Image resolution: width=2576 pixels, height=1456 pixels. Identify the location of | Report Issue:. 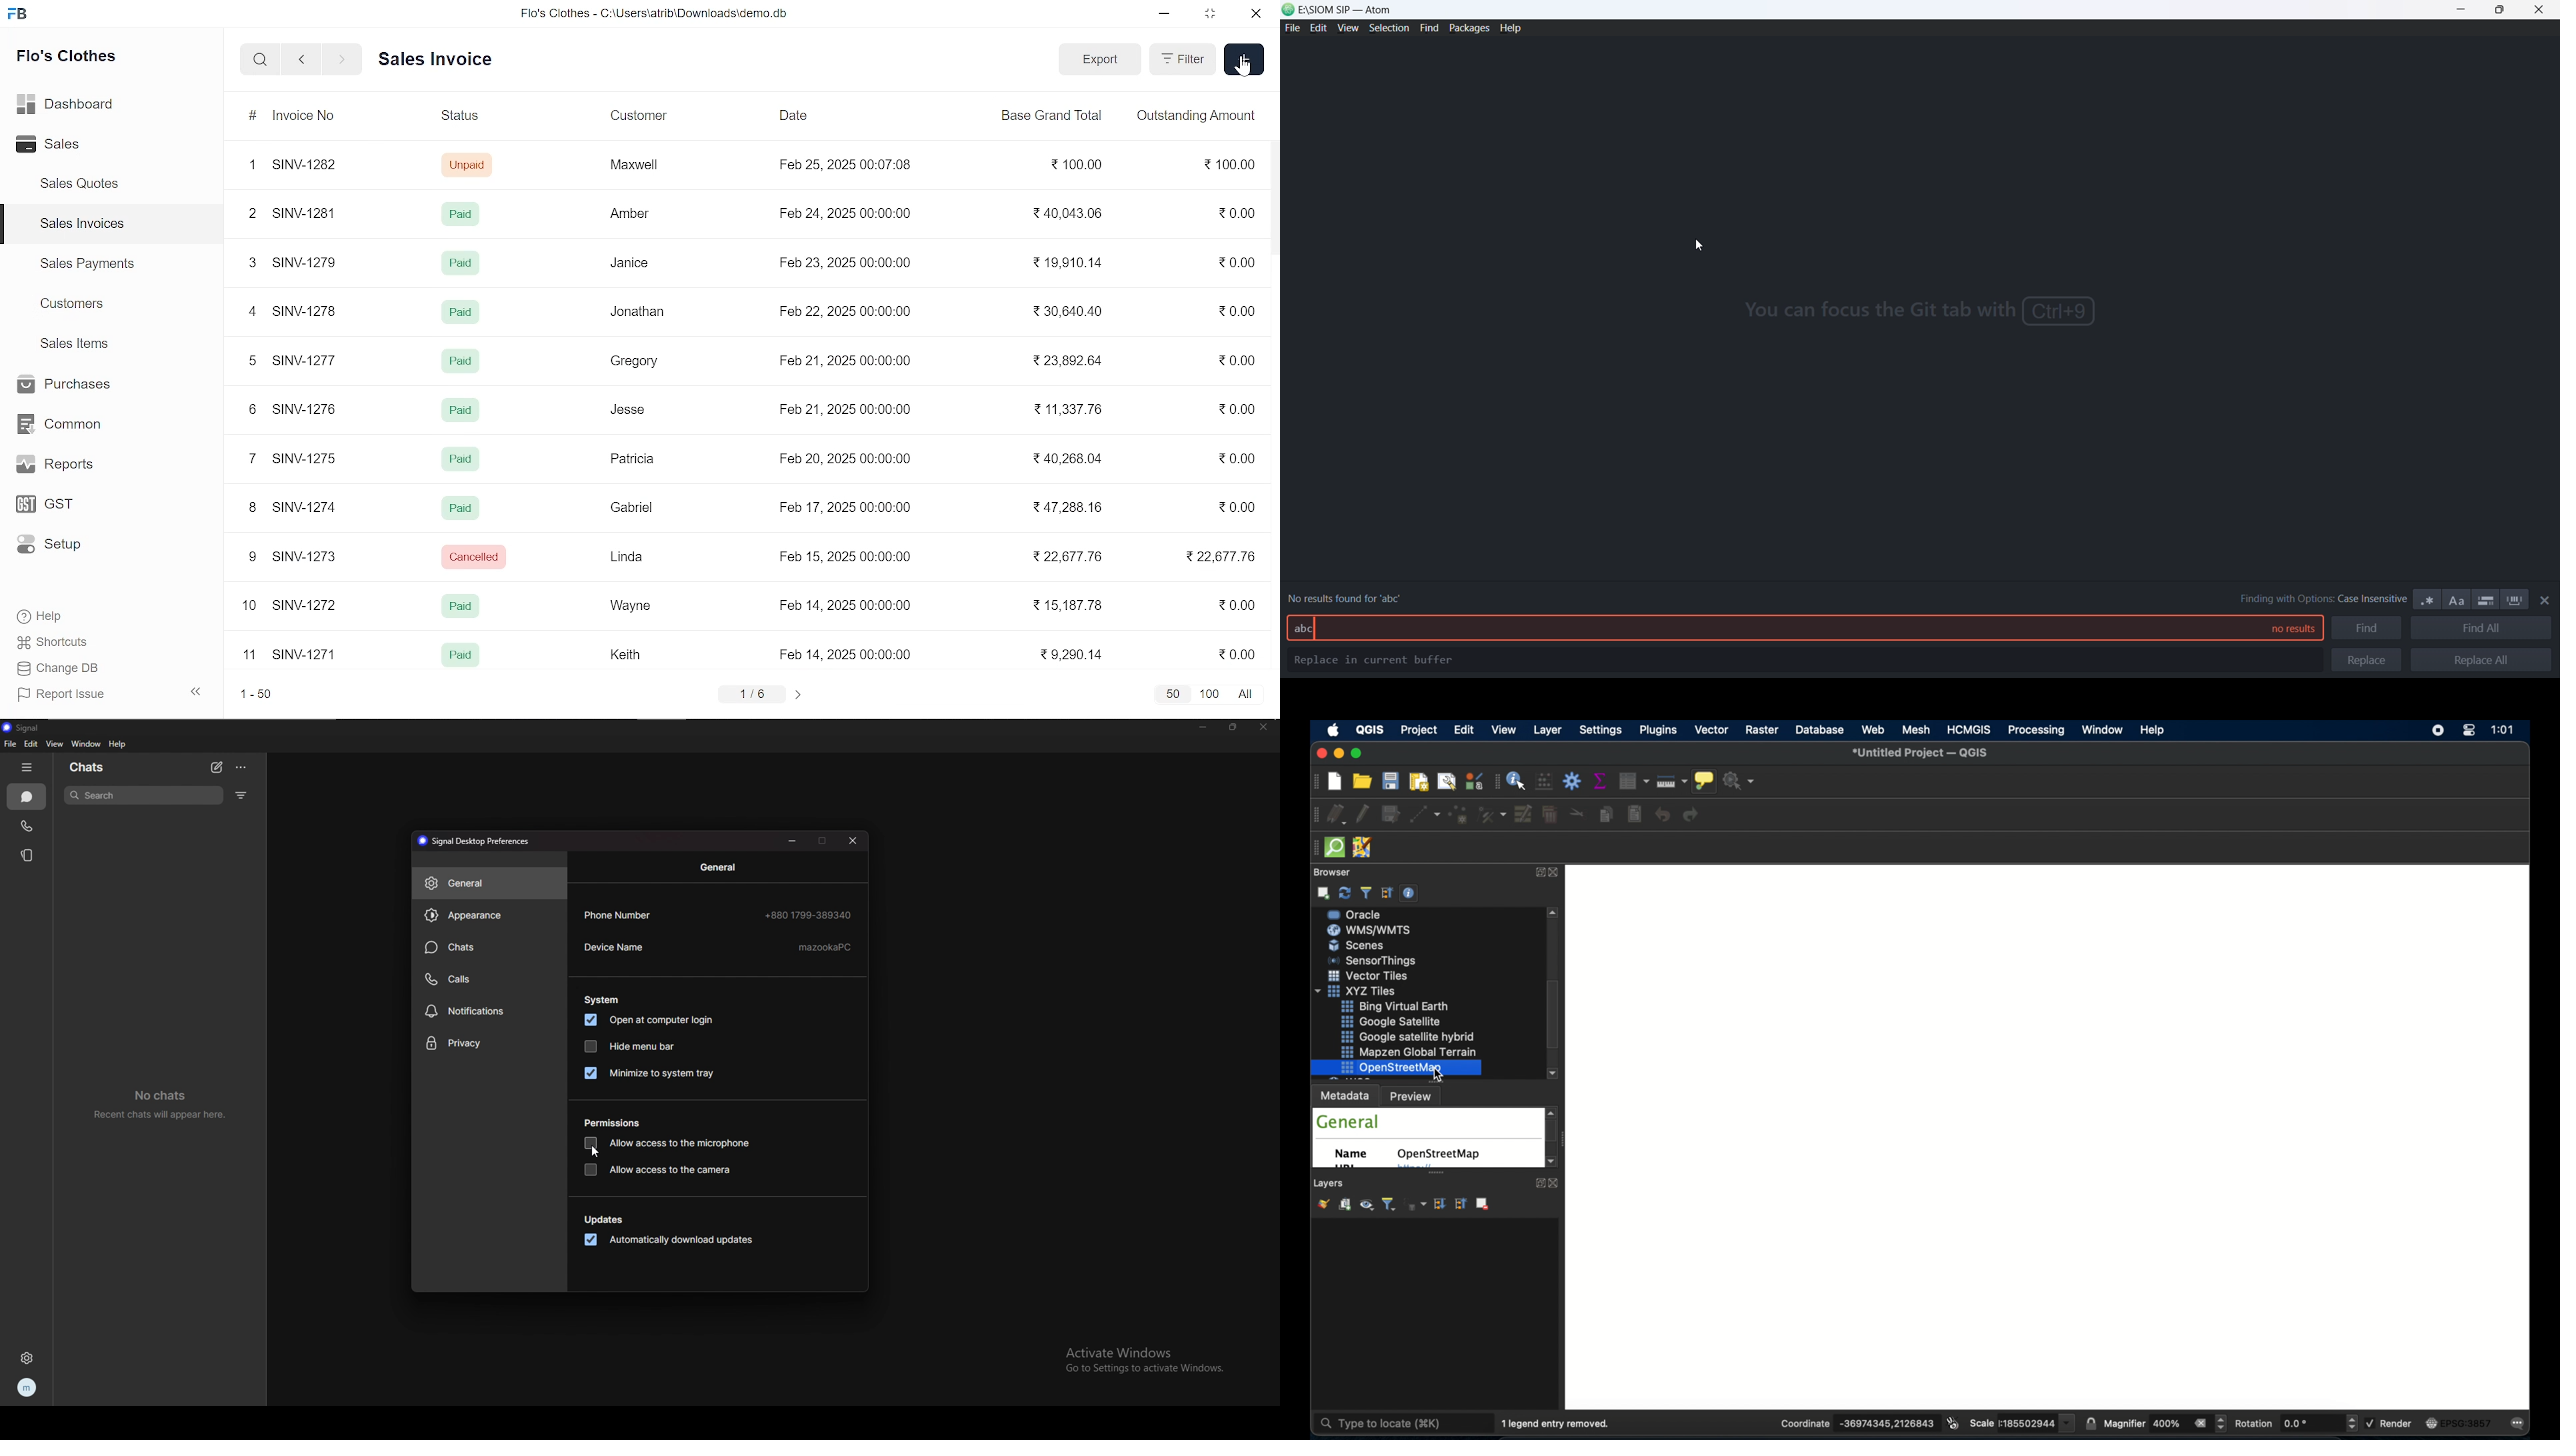
(64, 694).